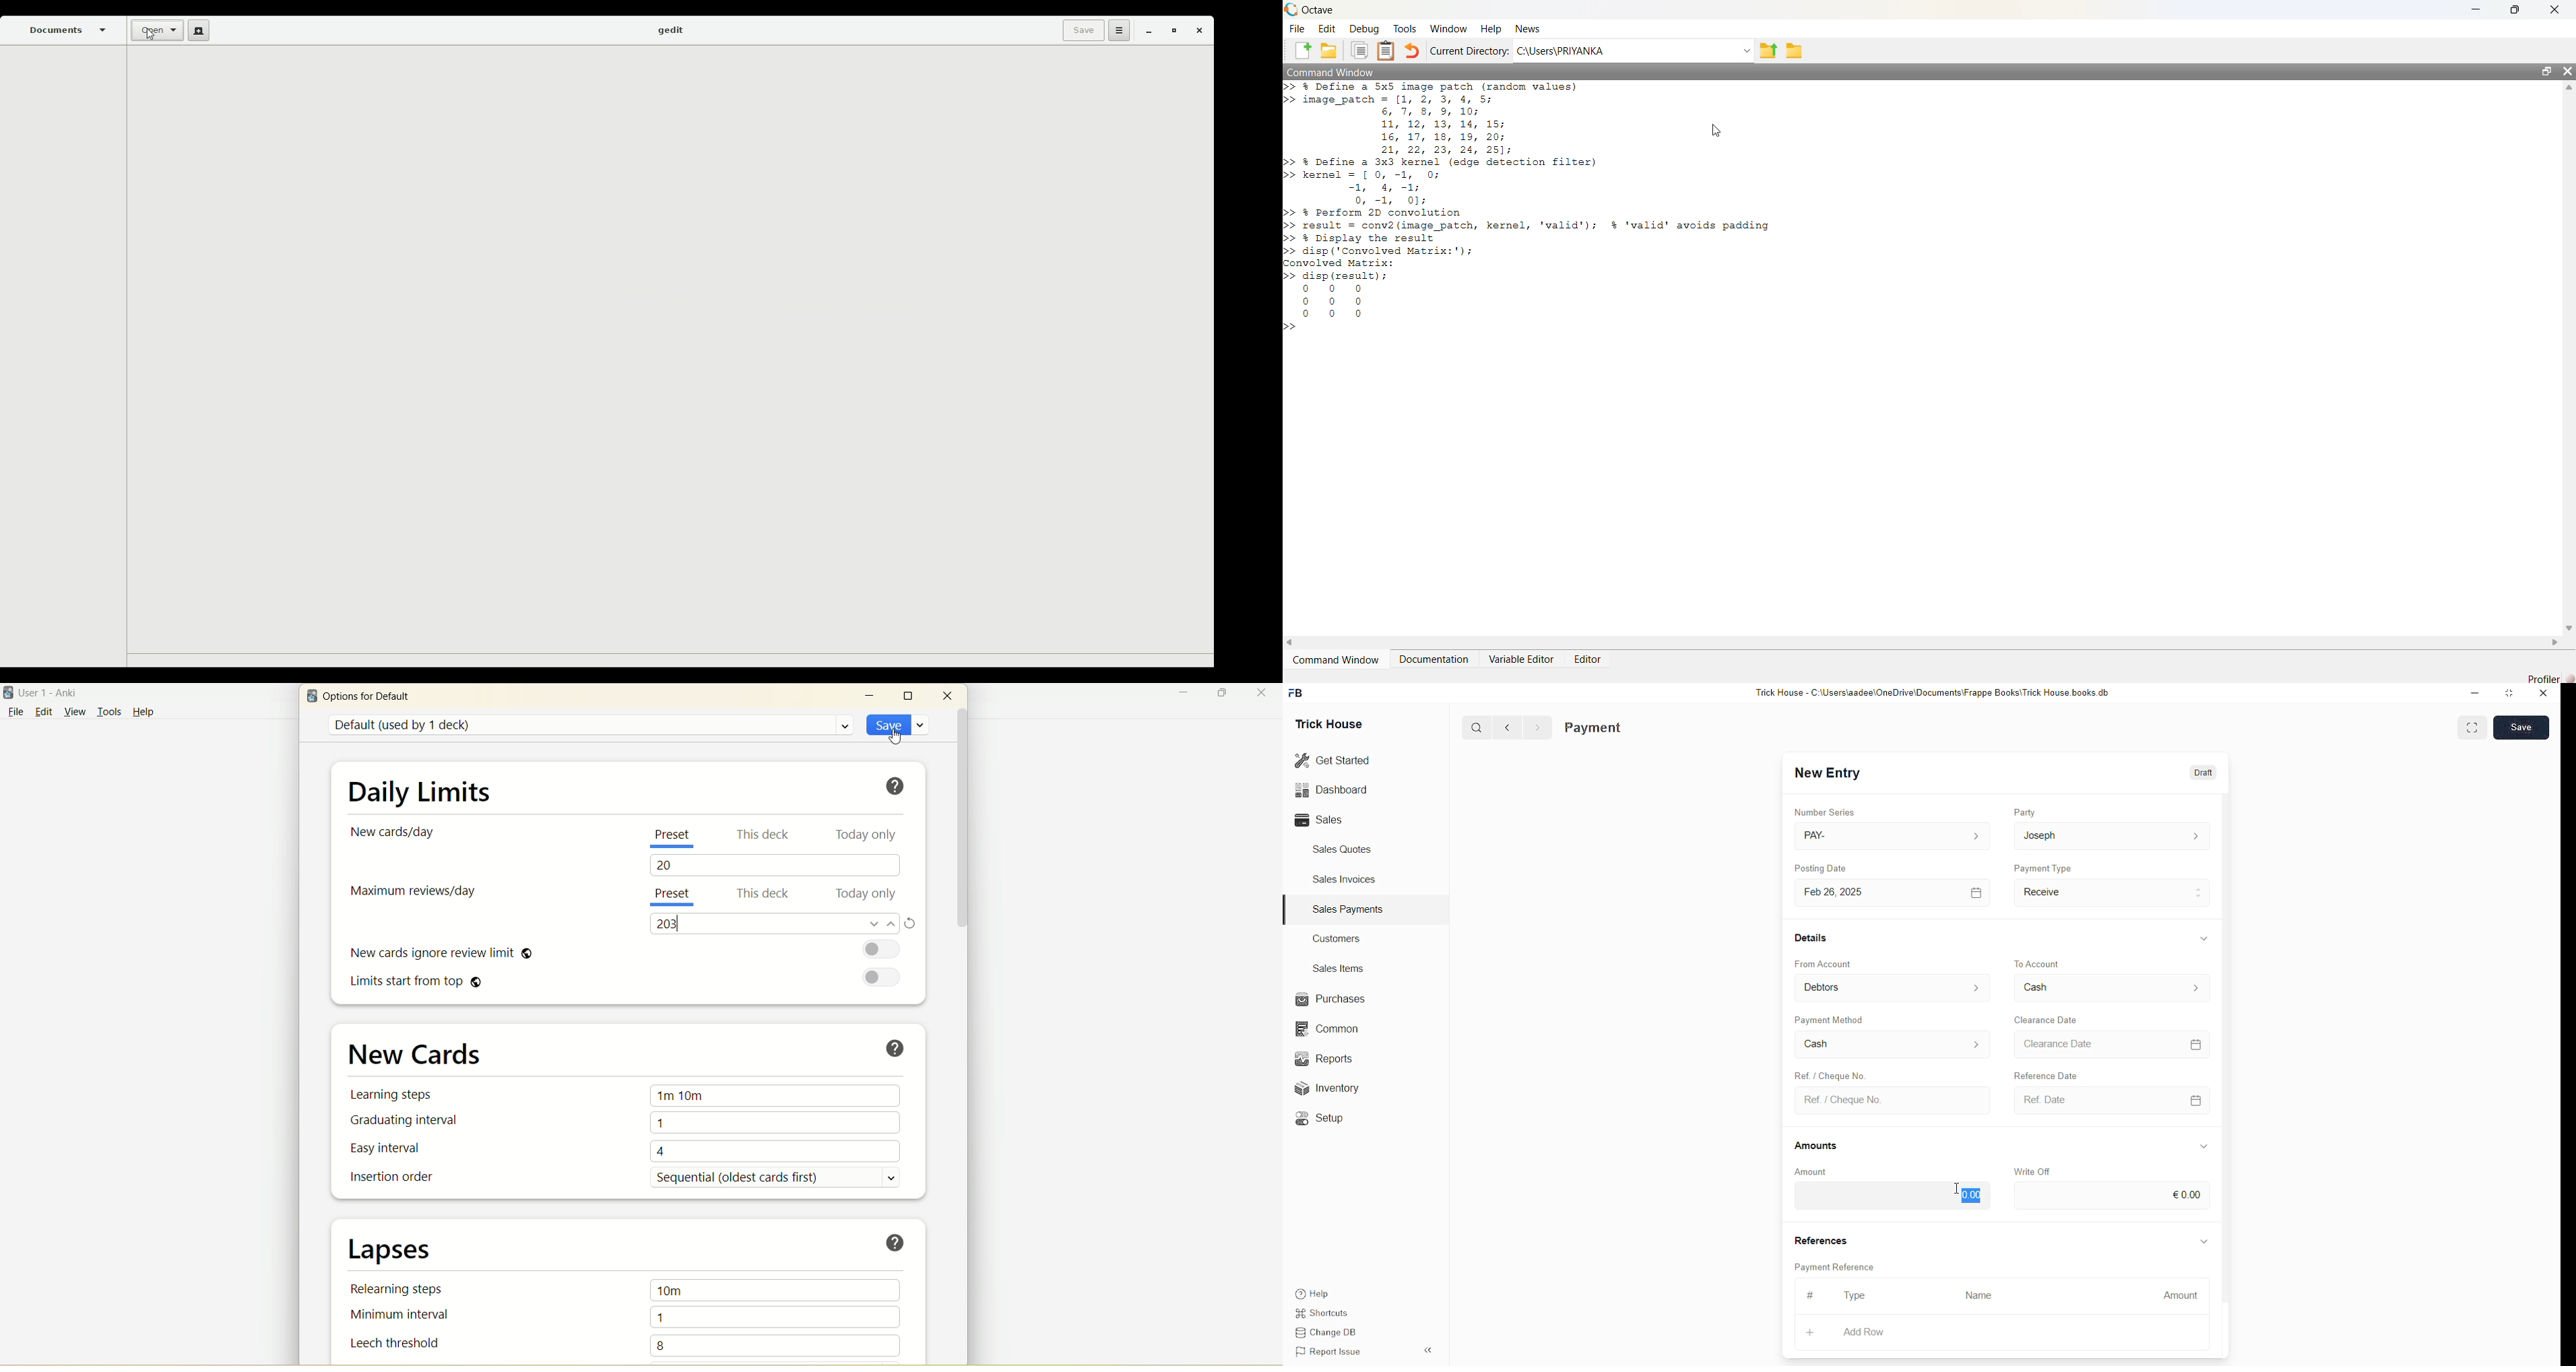 Image resolution: width=2576 pixels, height=1372 pixels. What do you see at coordinates (1829, 1074) in the screenshot?
I see `Ref. / Cheque No.` at bounding box center [1829, 1074].